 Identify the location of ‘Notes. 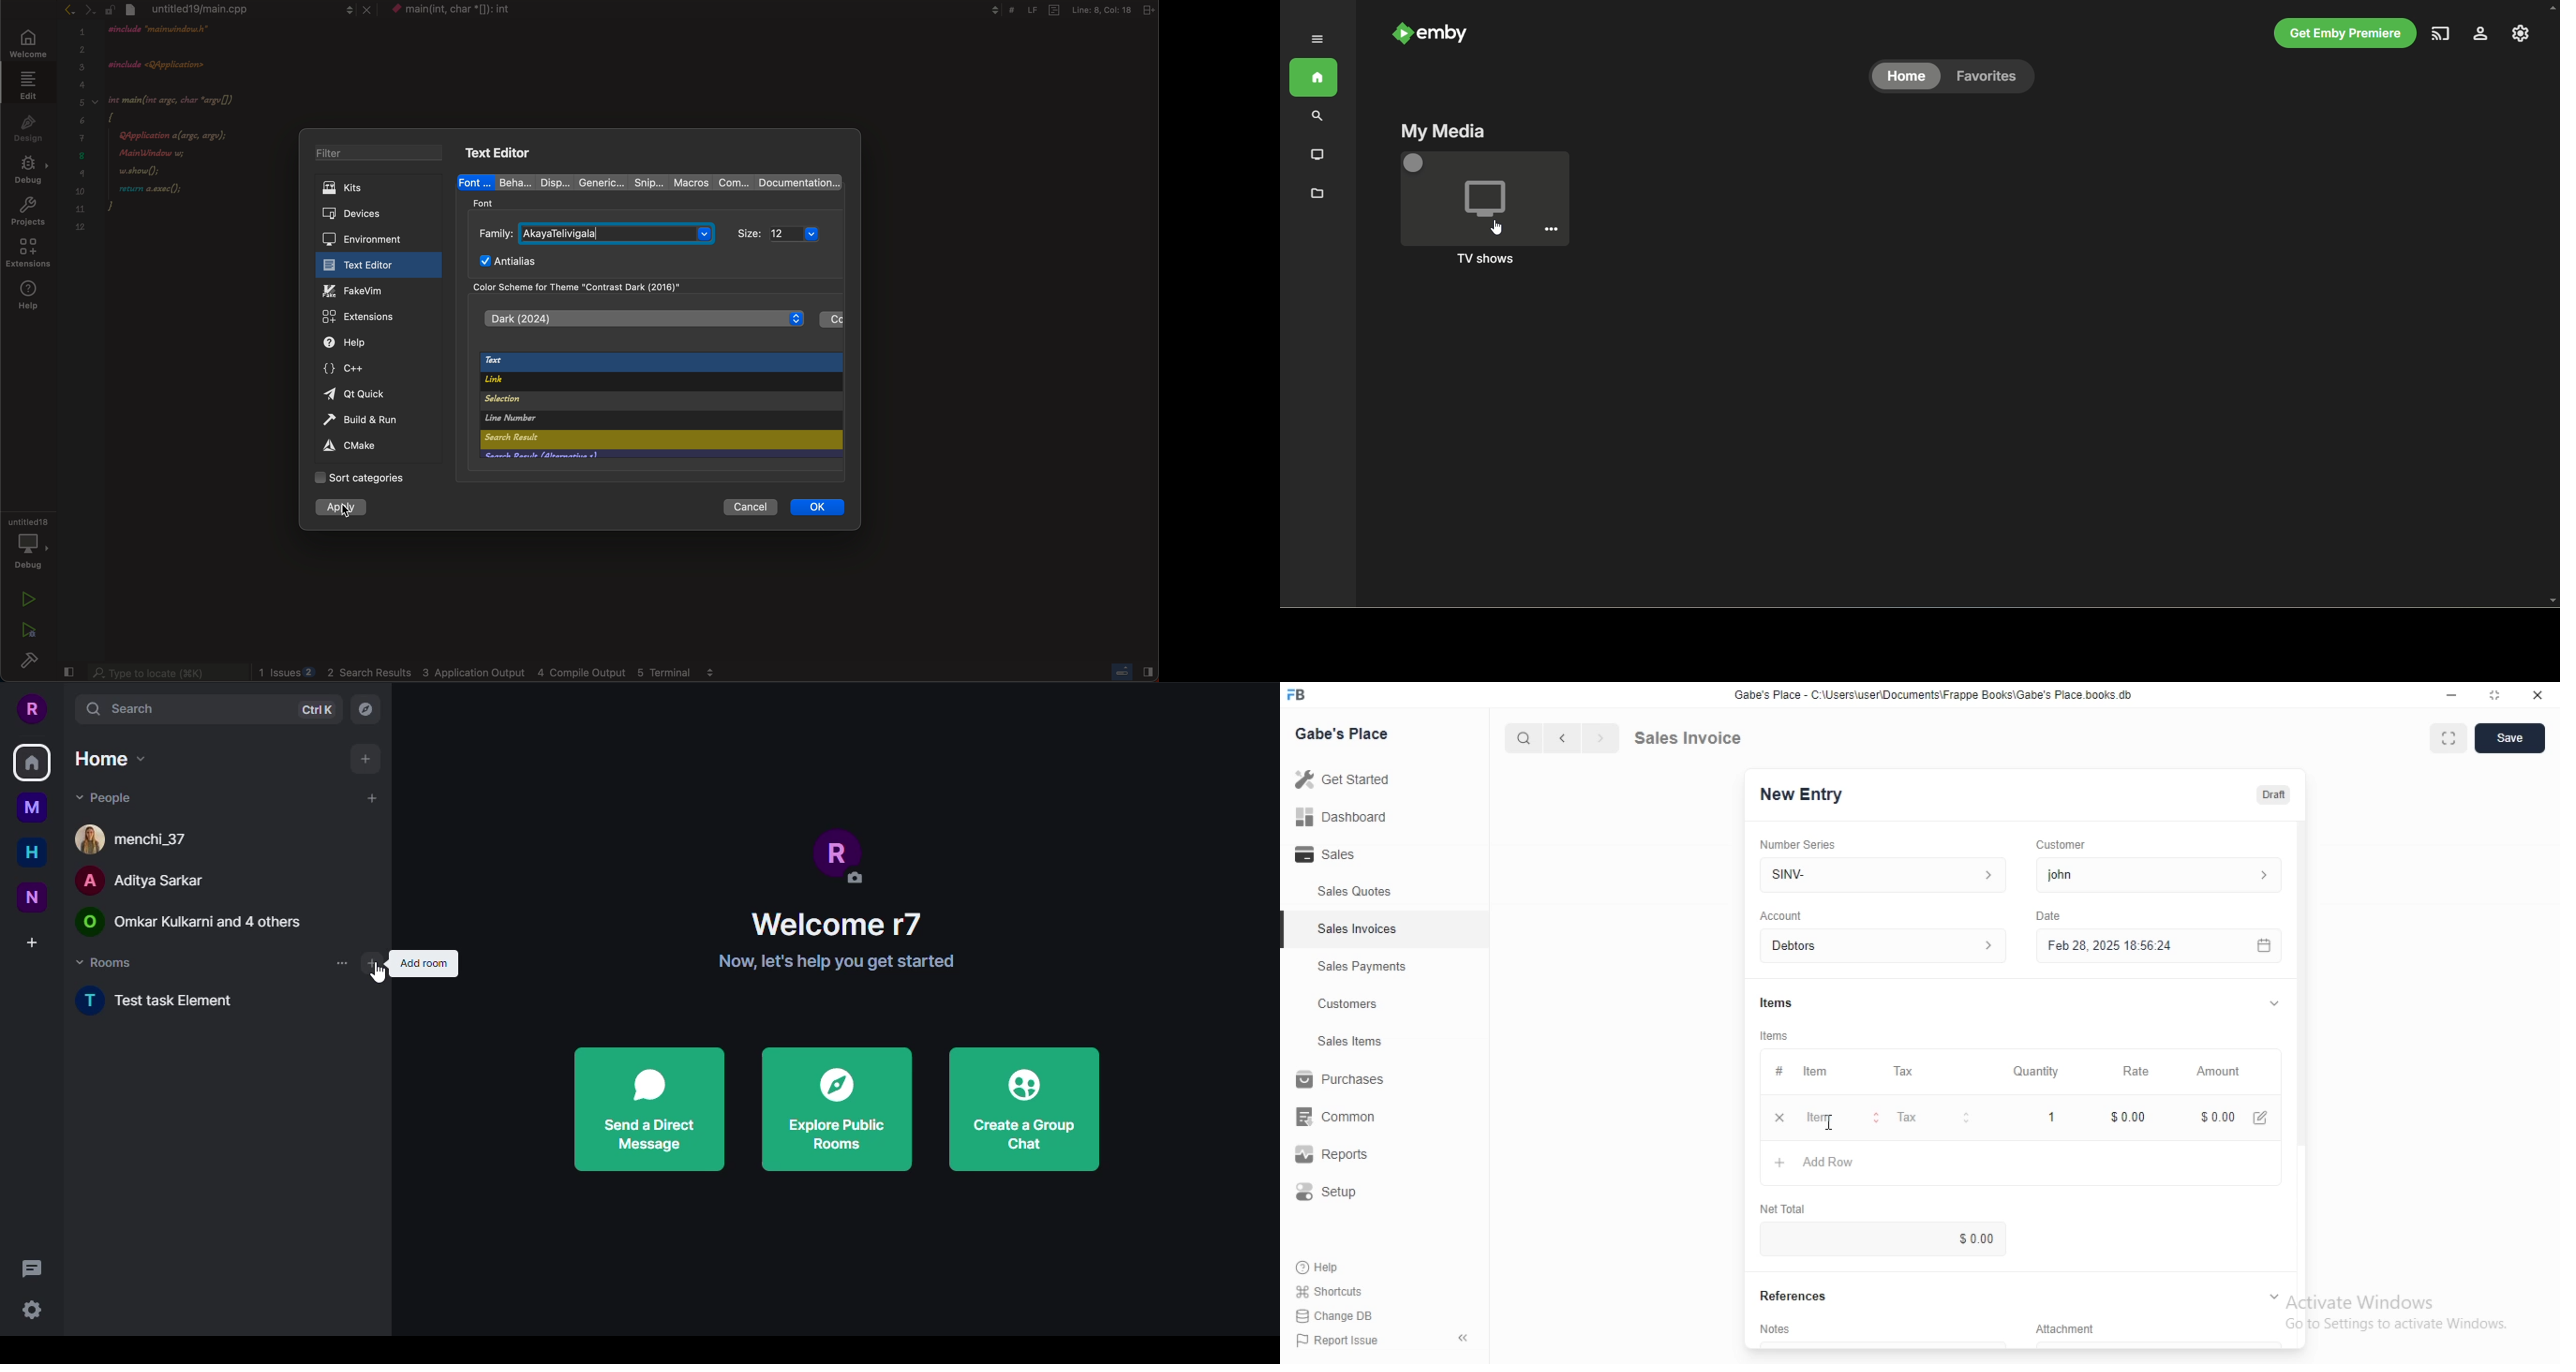
(1779, 1332).